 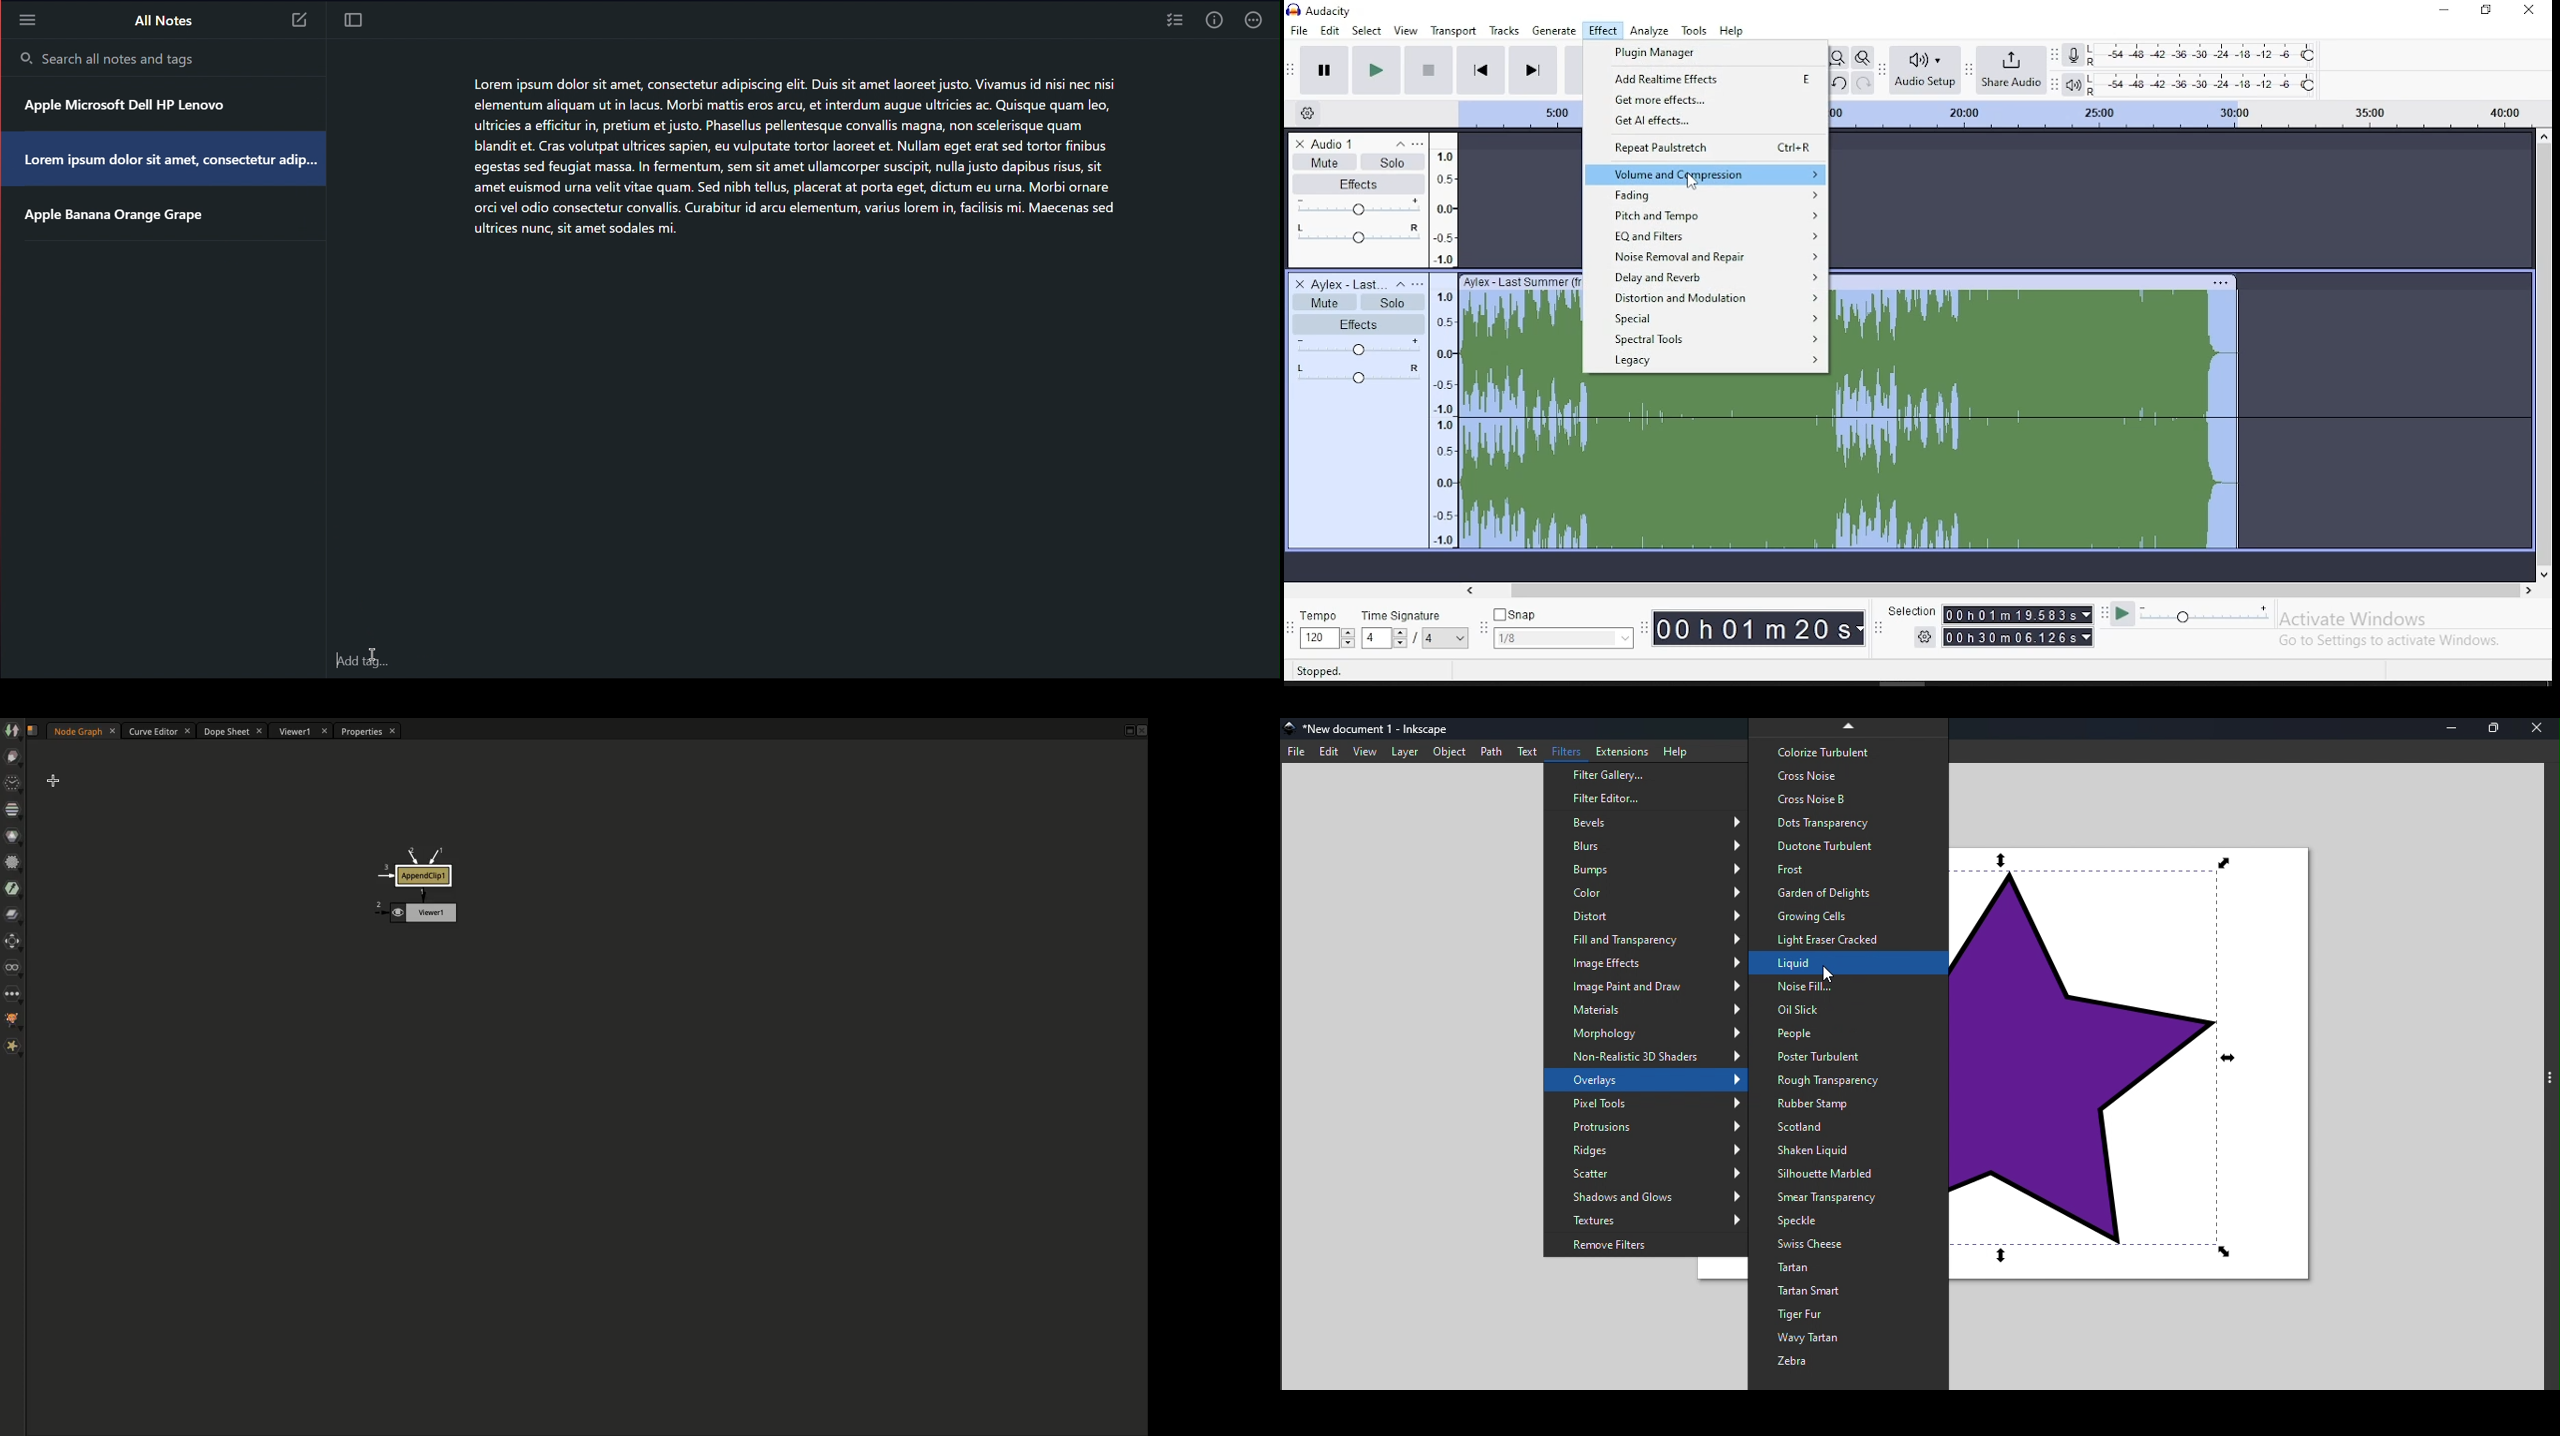 What do you see at coordinates (2002, 589) in the screenshot?
I see `scroll bar` at bounding box center [2002, 589].